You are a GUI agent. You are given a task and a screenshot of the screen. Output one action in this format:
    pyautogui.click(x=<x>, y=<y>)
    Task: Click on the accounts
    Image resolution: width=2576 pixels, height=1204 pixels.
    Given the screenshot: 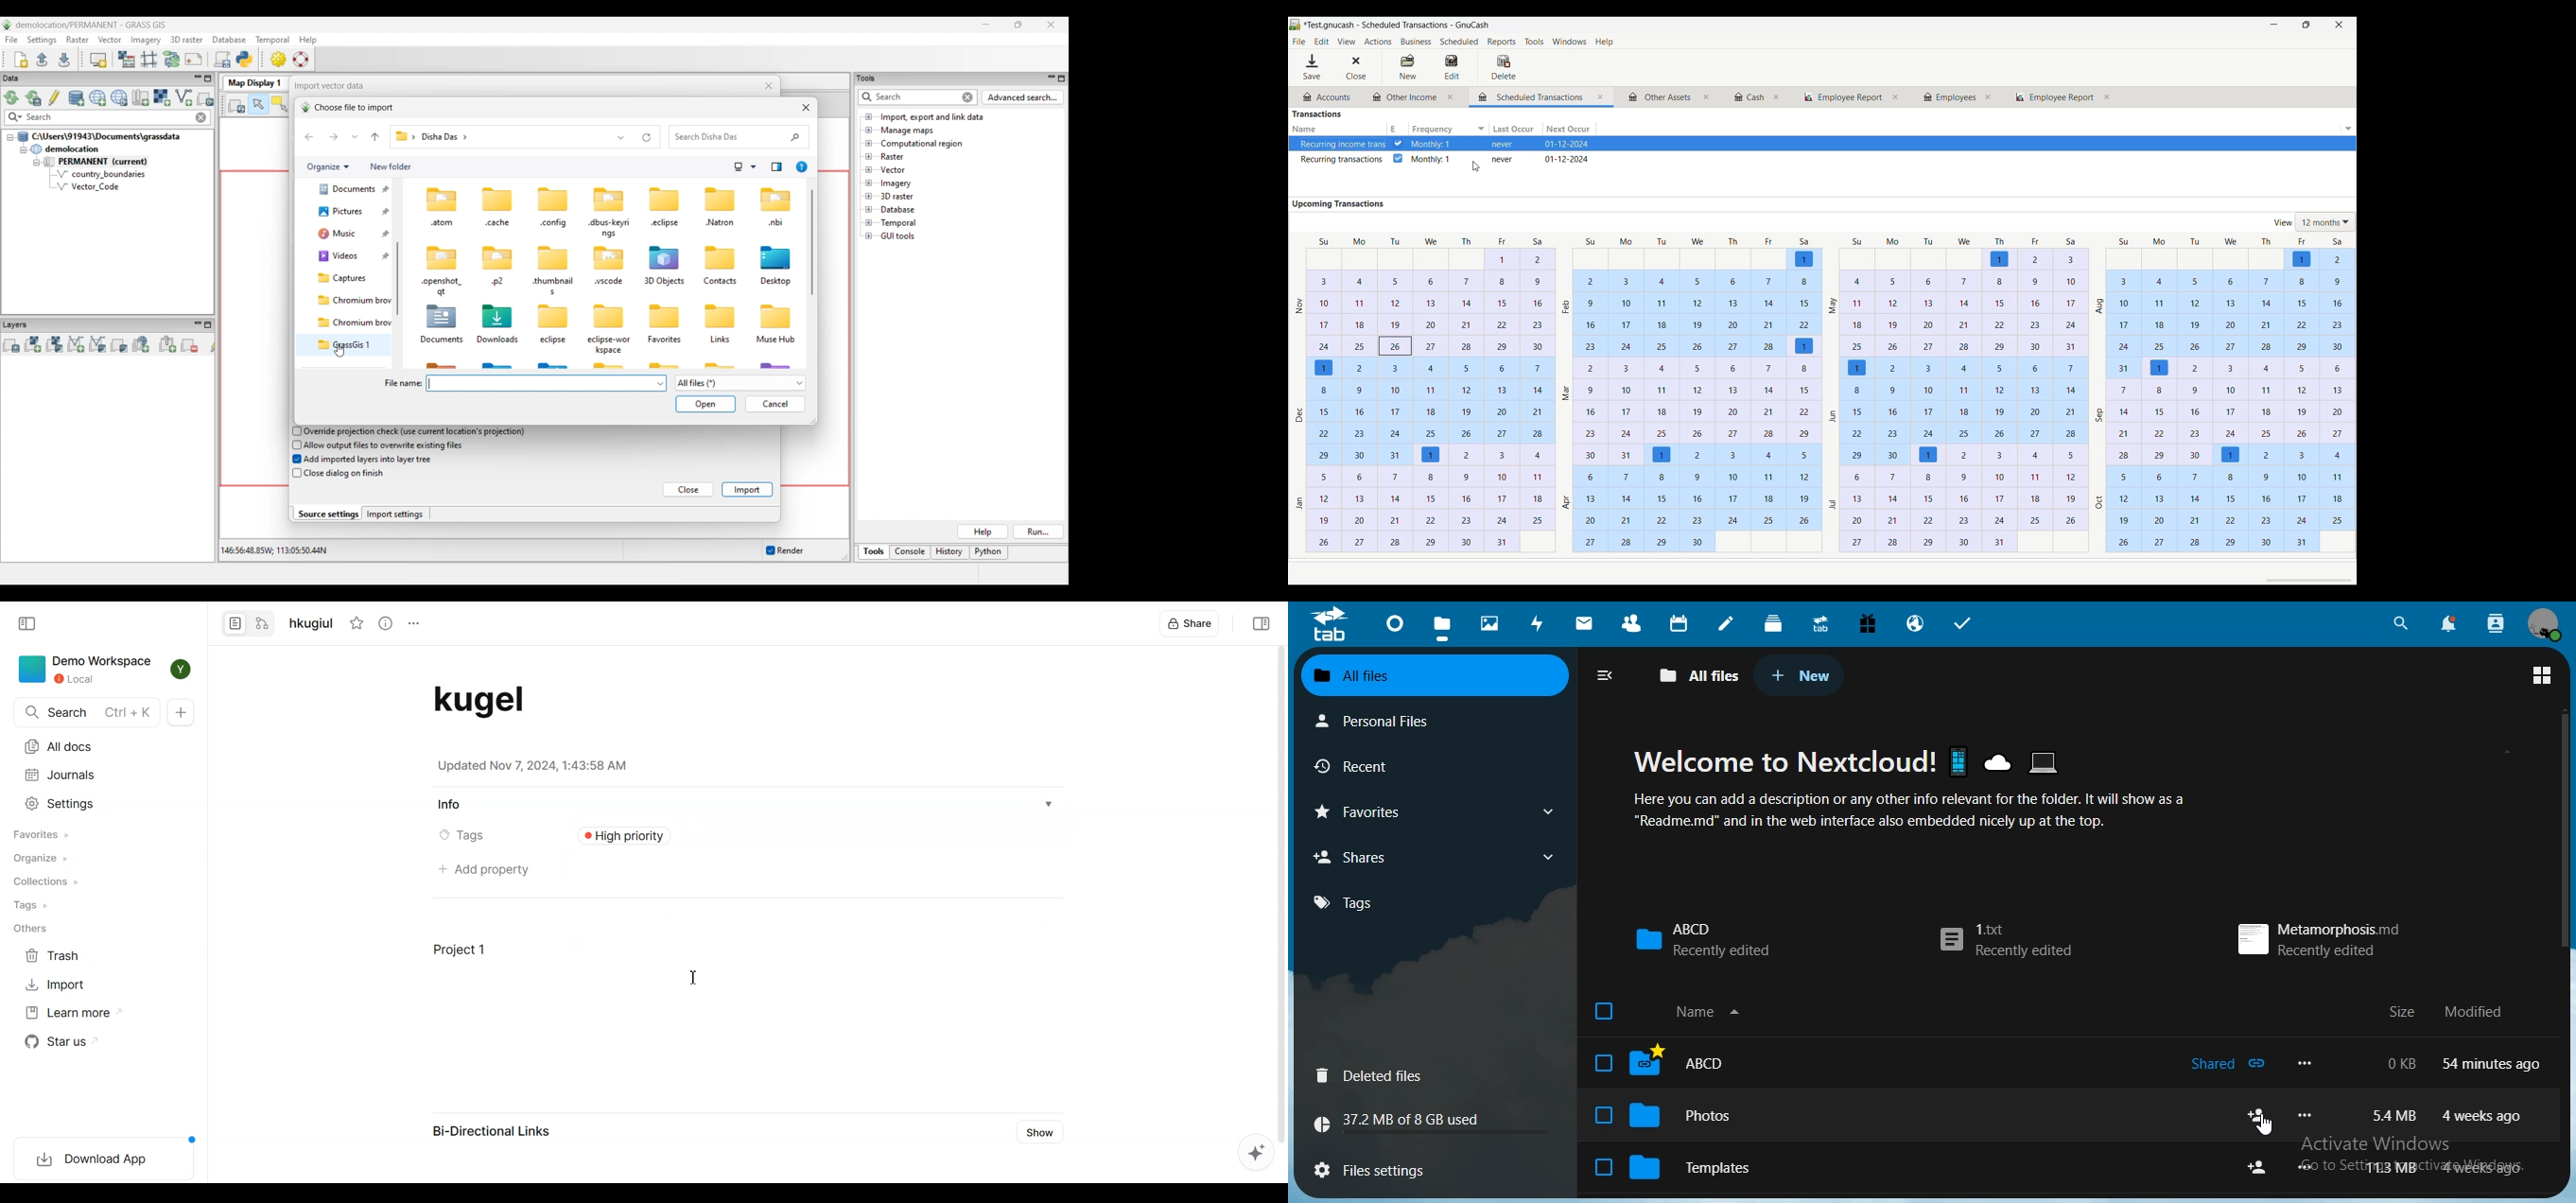 What is the action you would take?
    pyautogui.click(x=1325, y=97)
    